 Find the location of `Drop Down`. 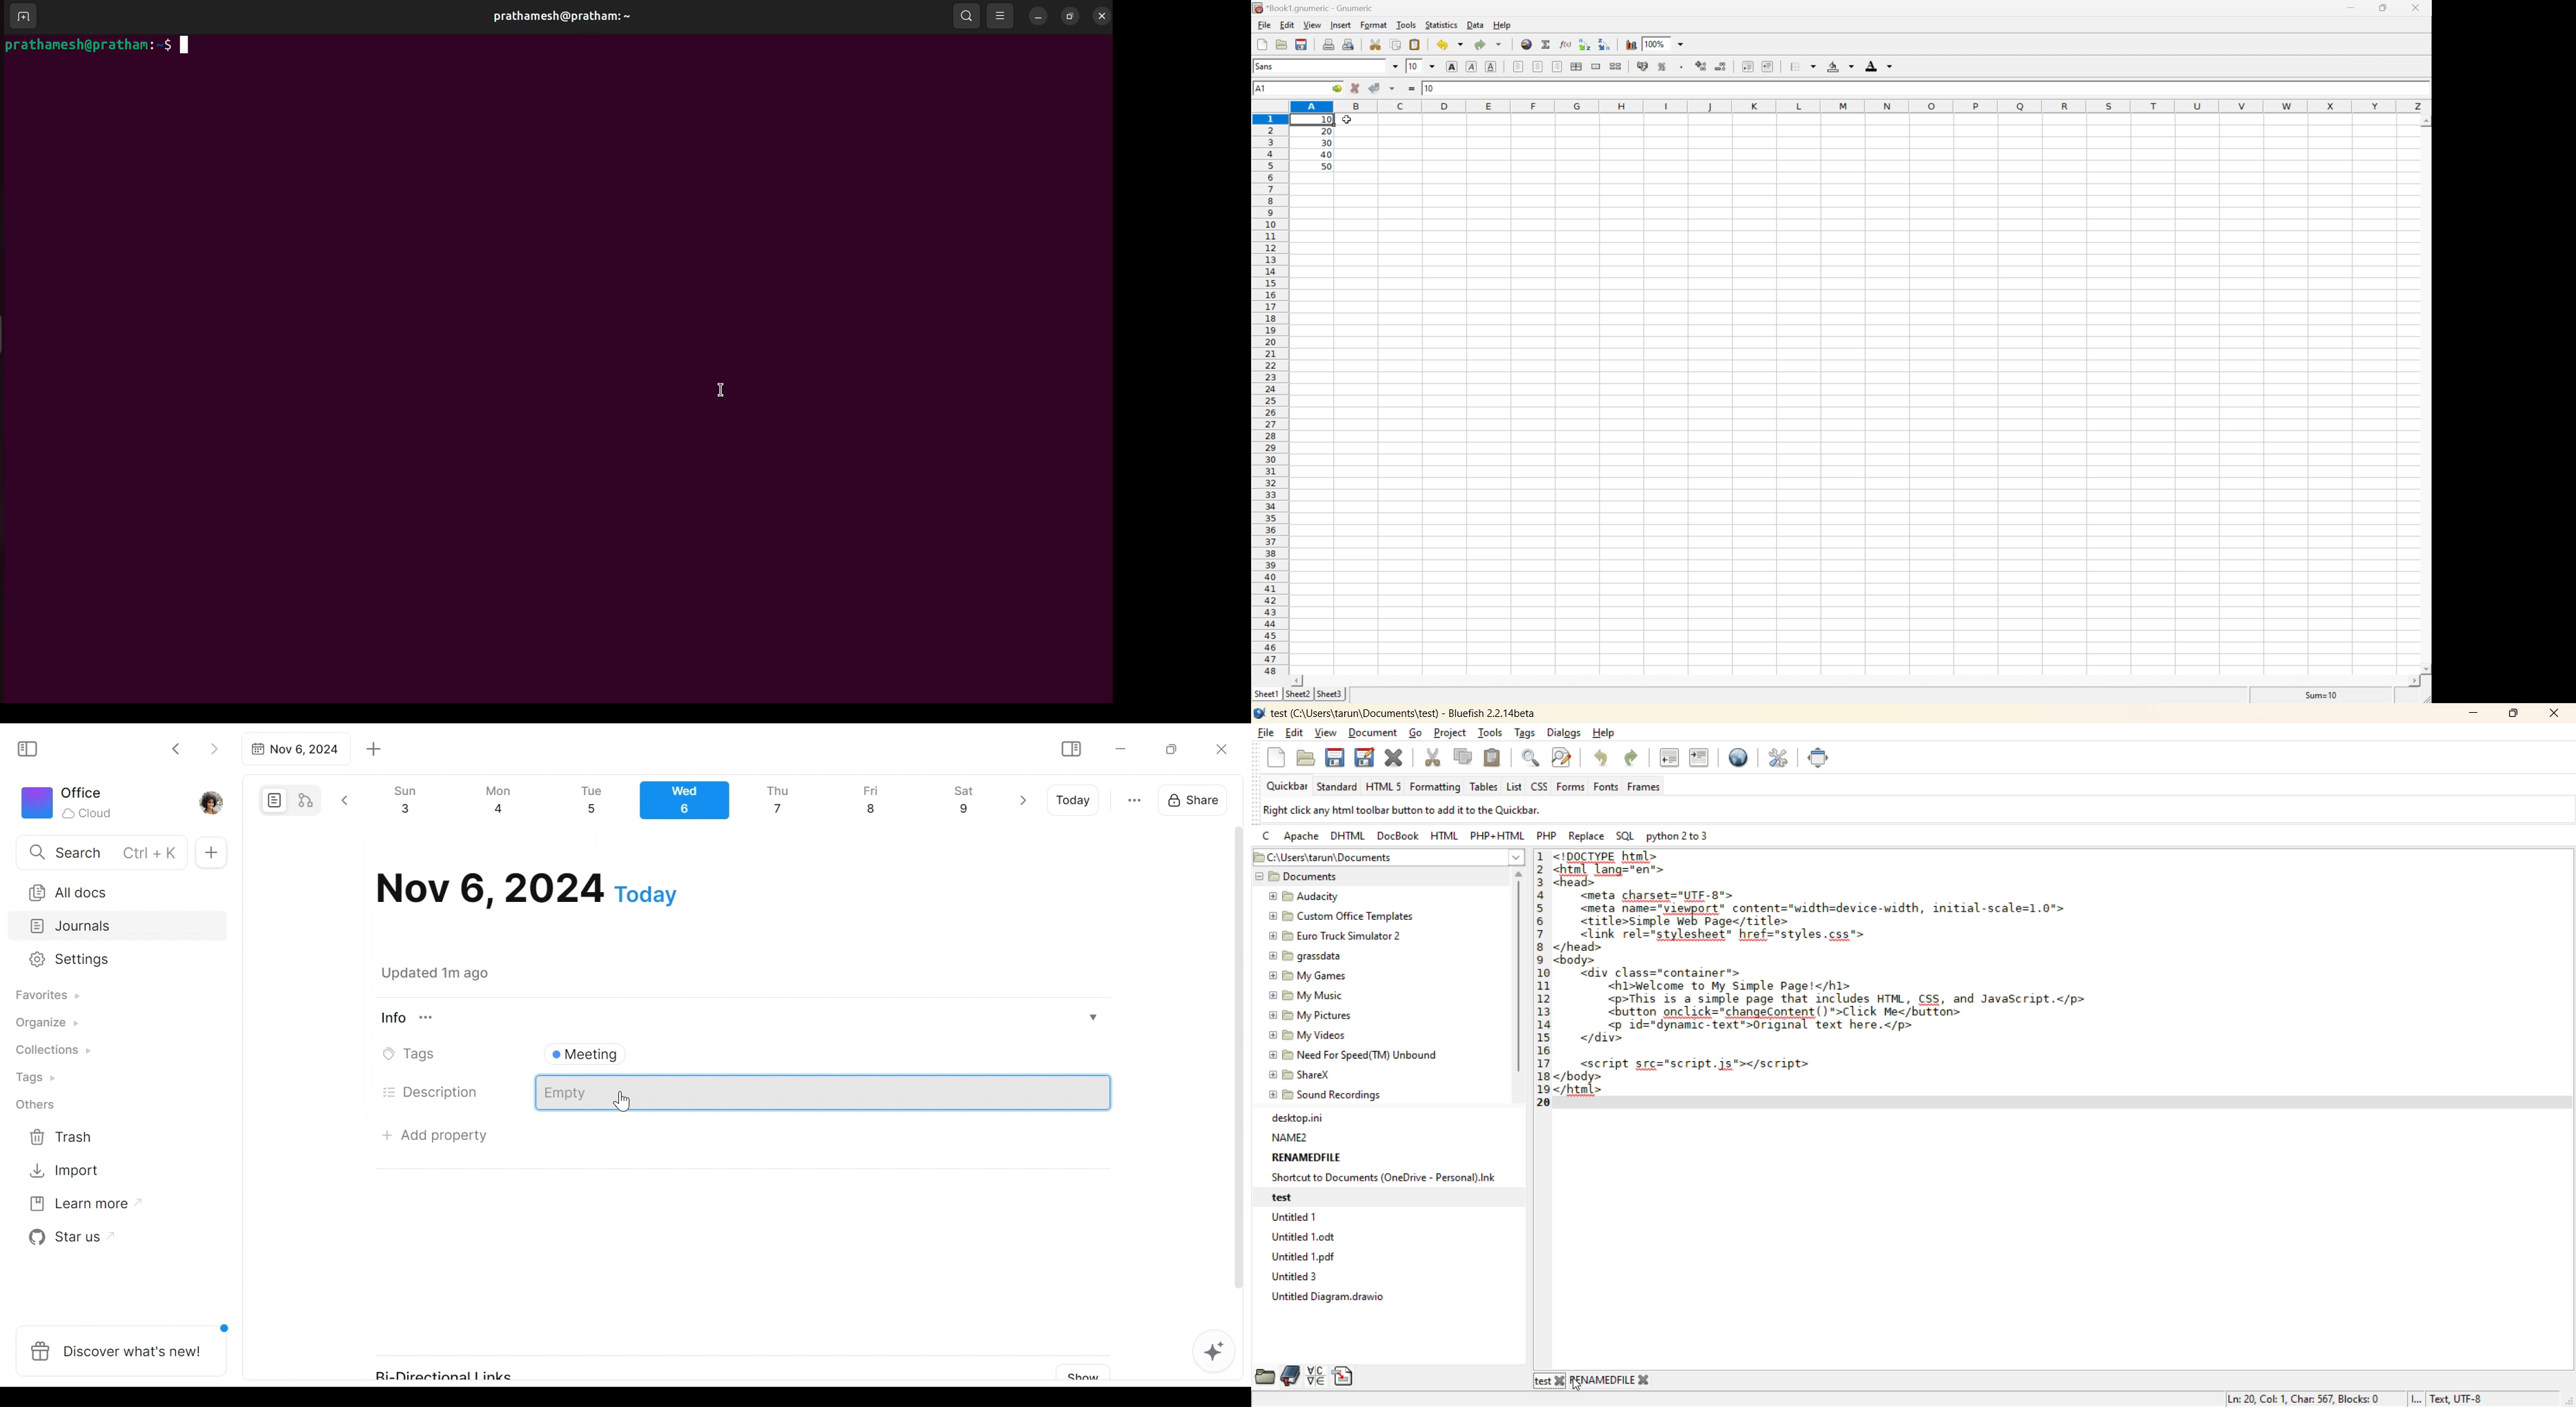

Drop Down is located at coordinates (1681, 43).